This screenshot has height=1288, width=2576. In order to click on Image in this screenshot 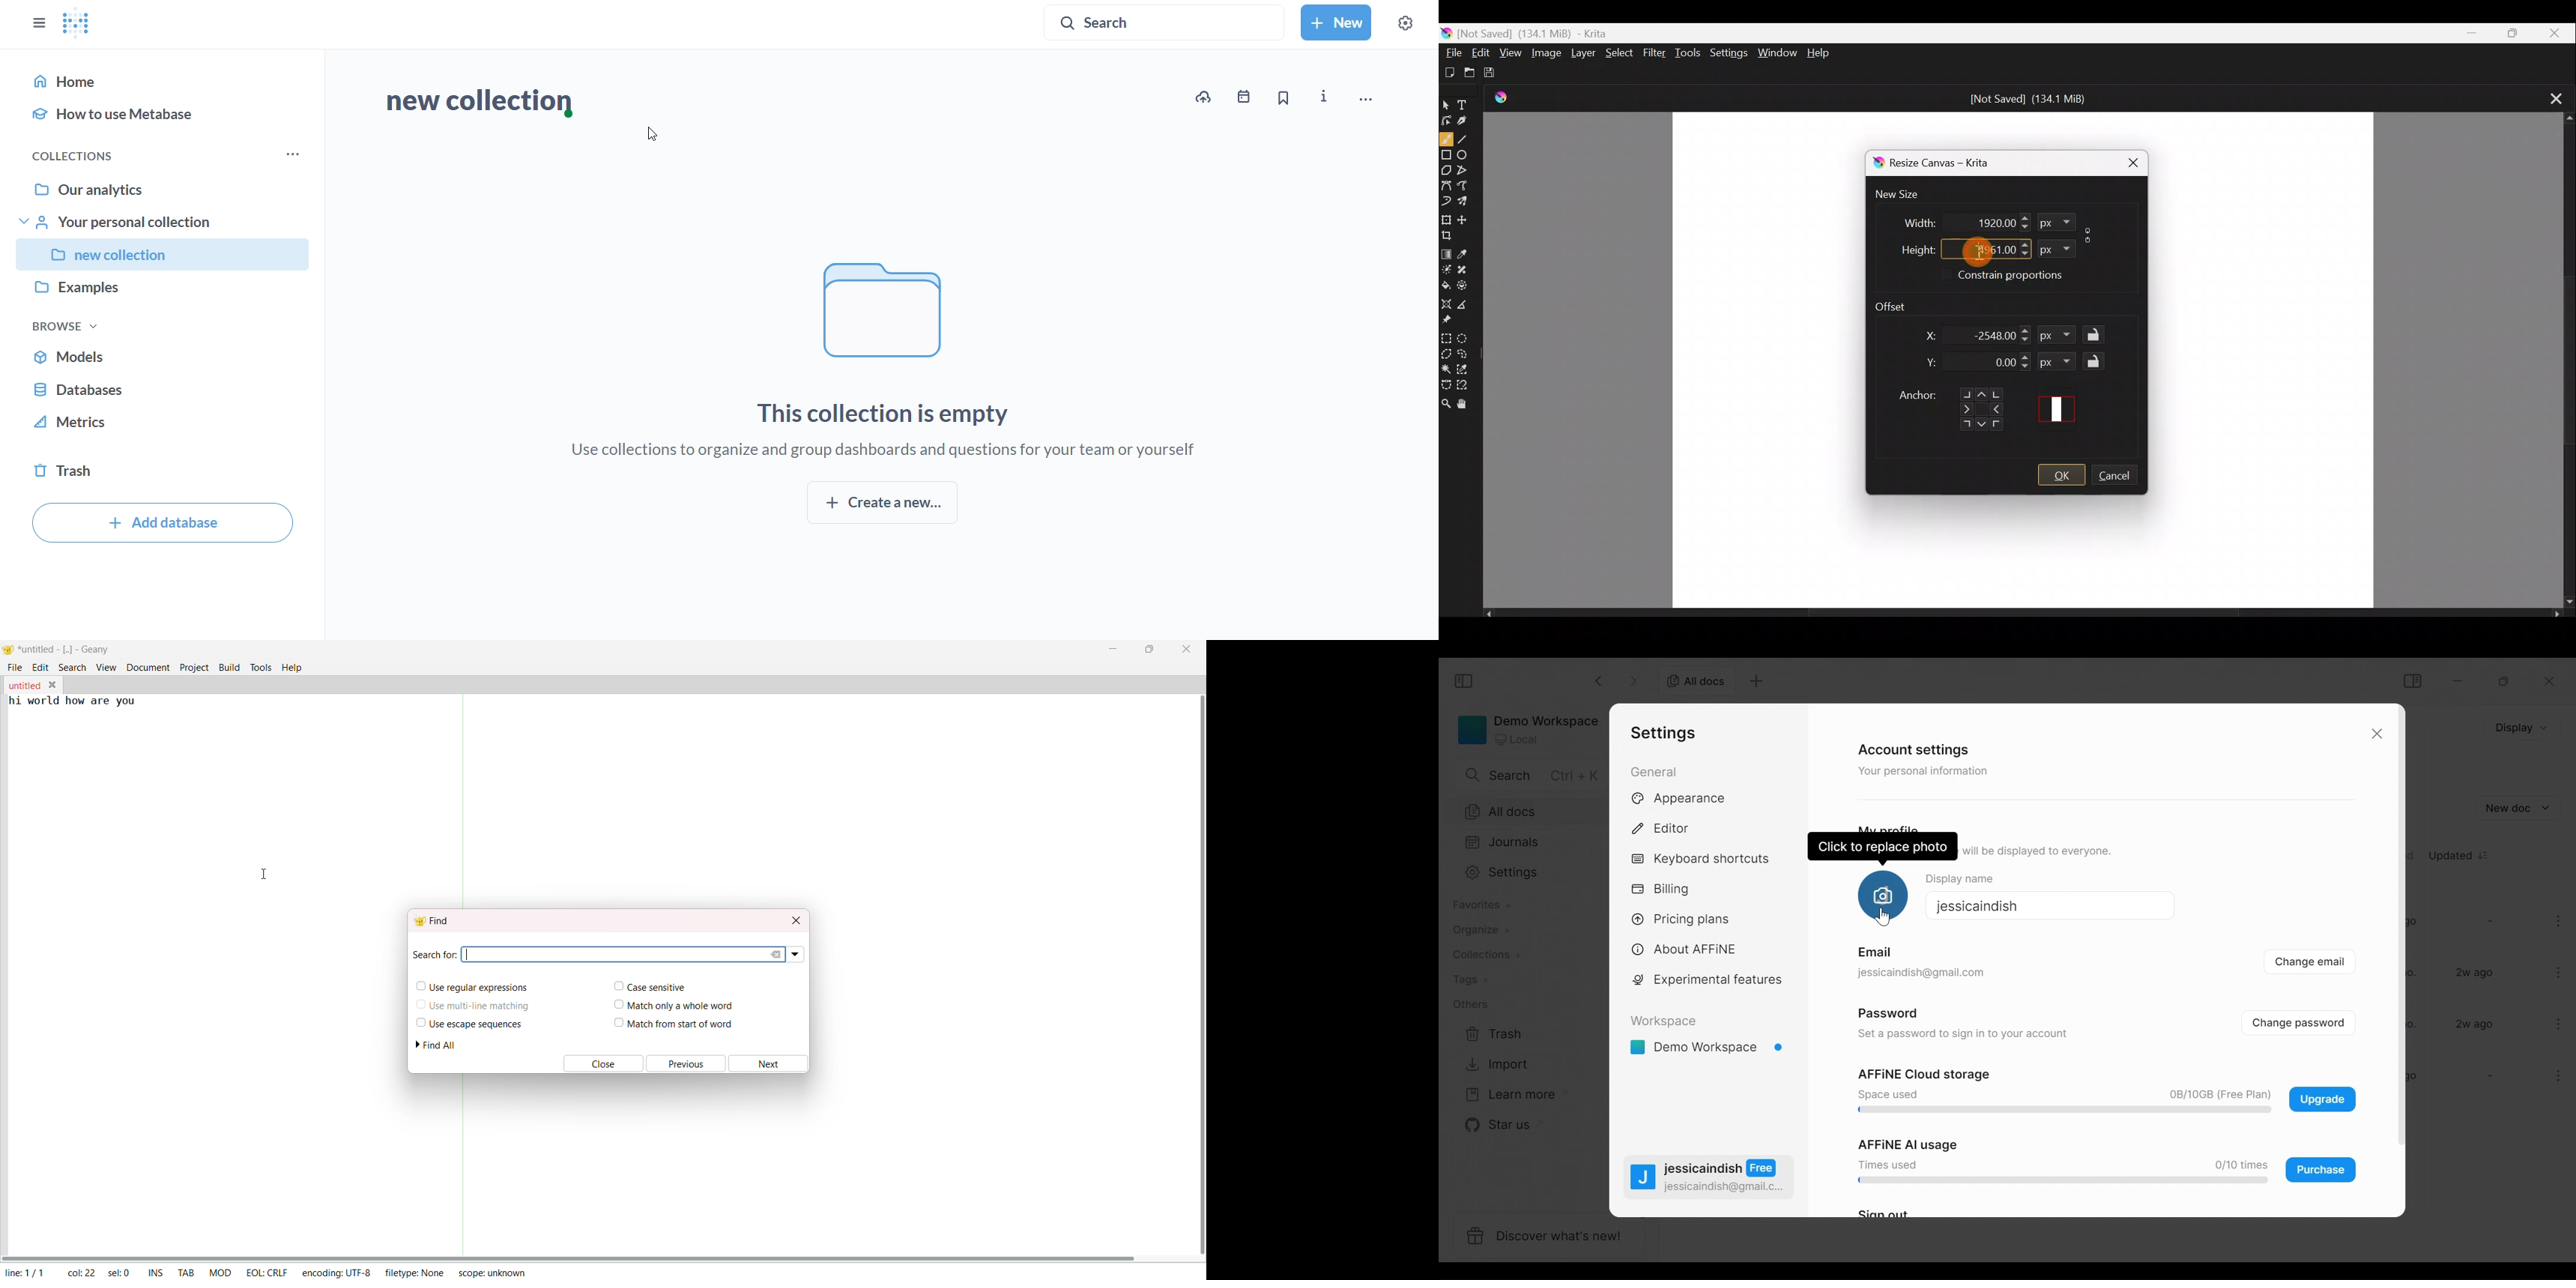, I will do `click(1545, 55)`.